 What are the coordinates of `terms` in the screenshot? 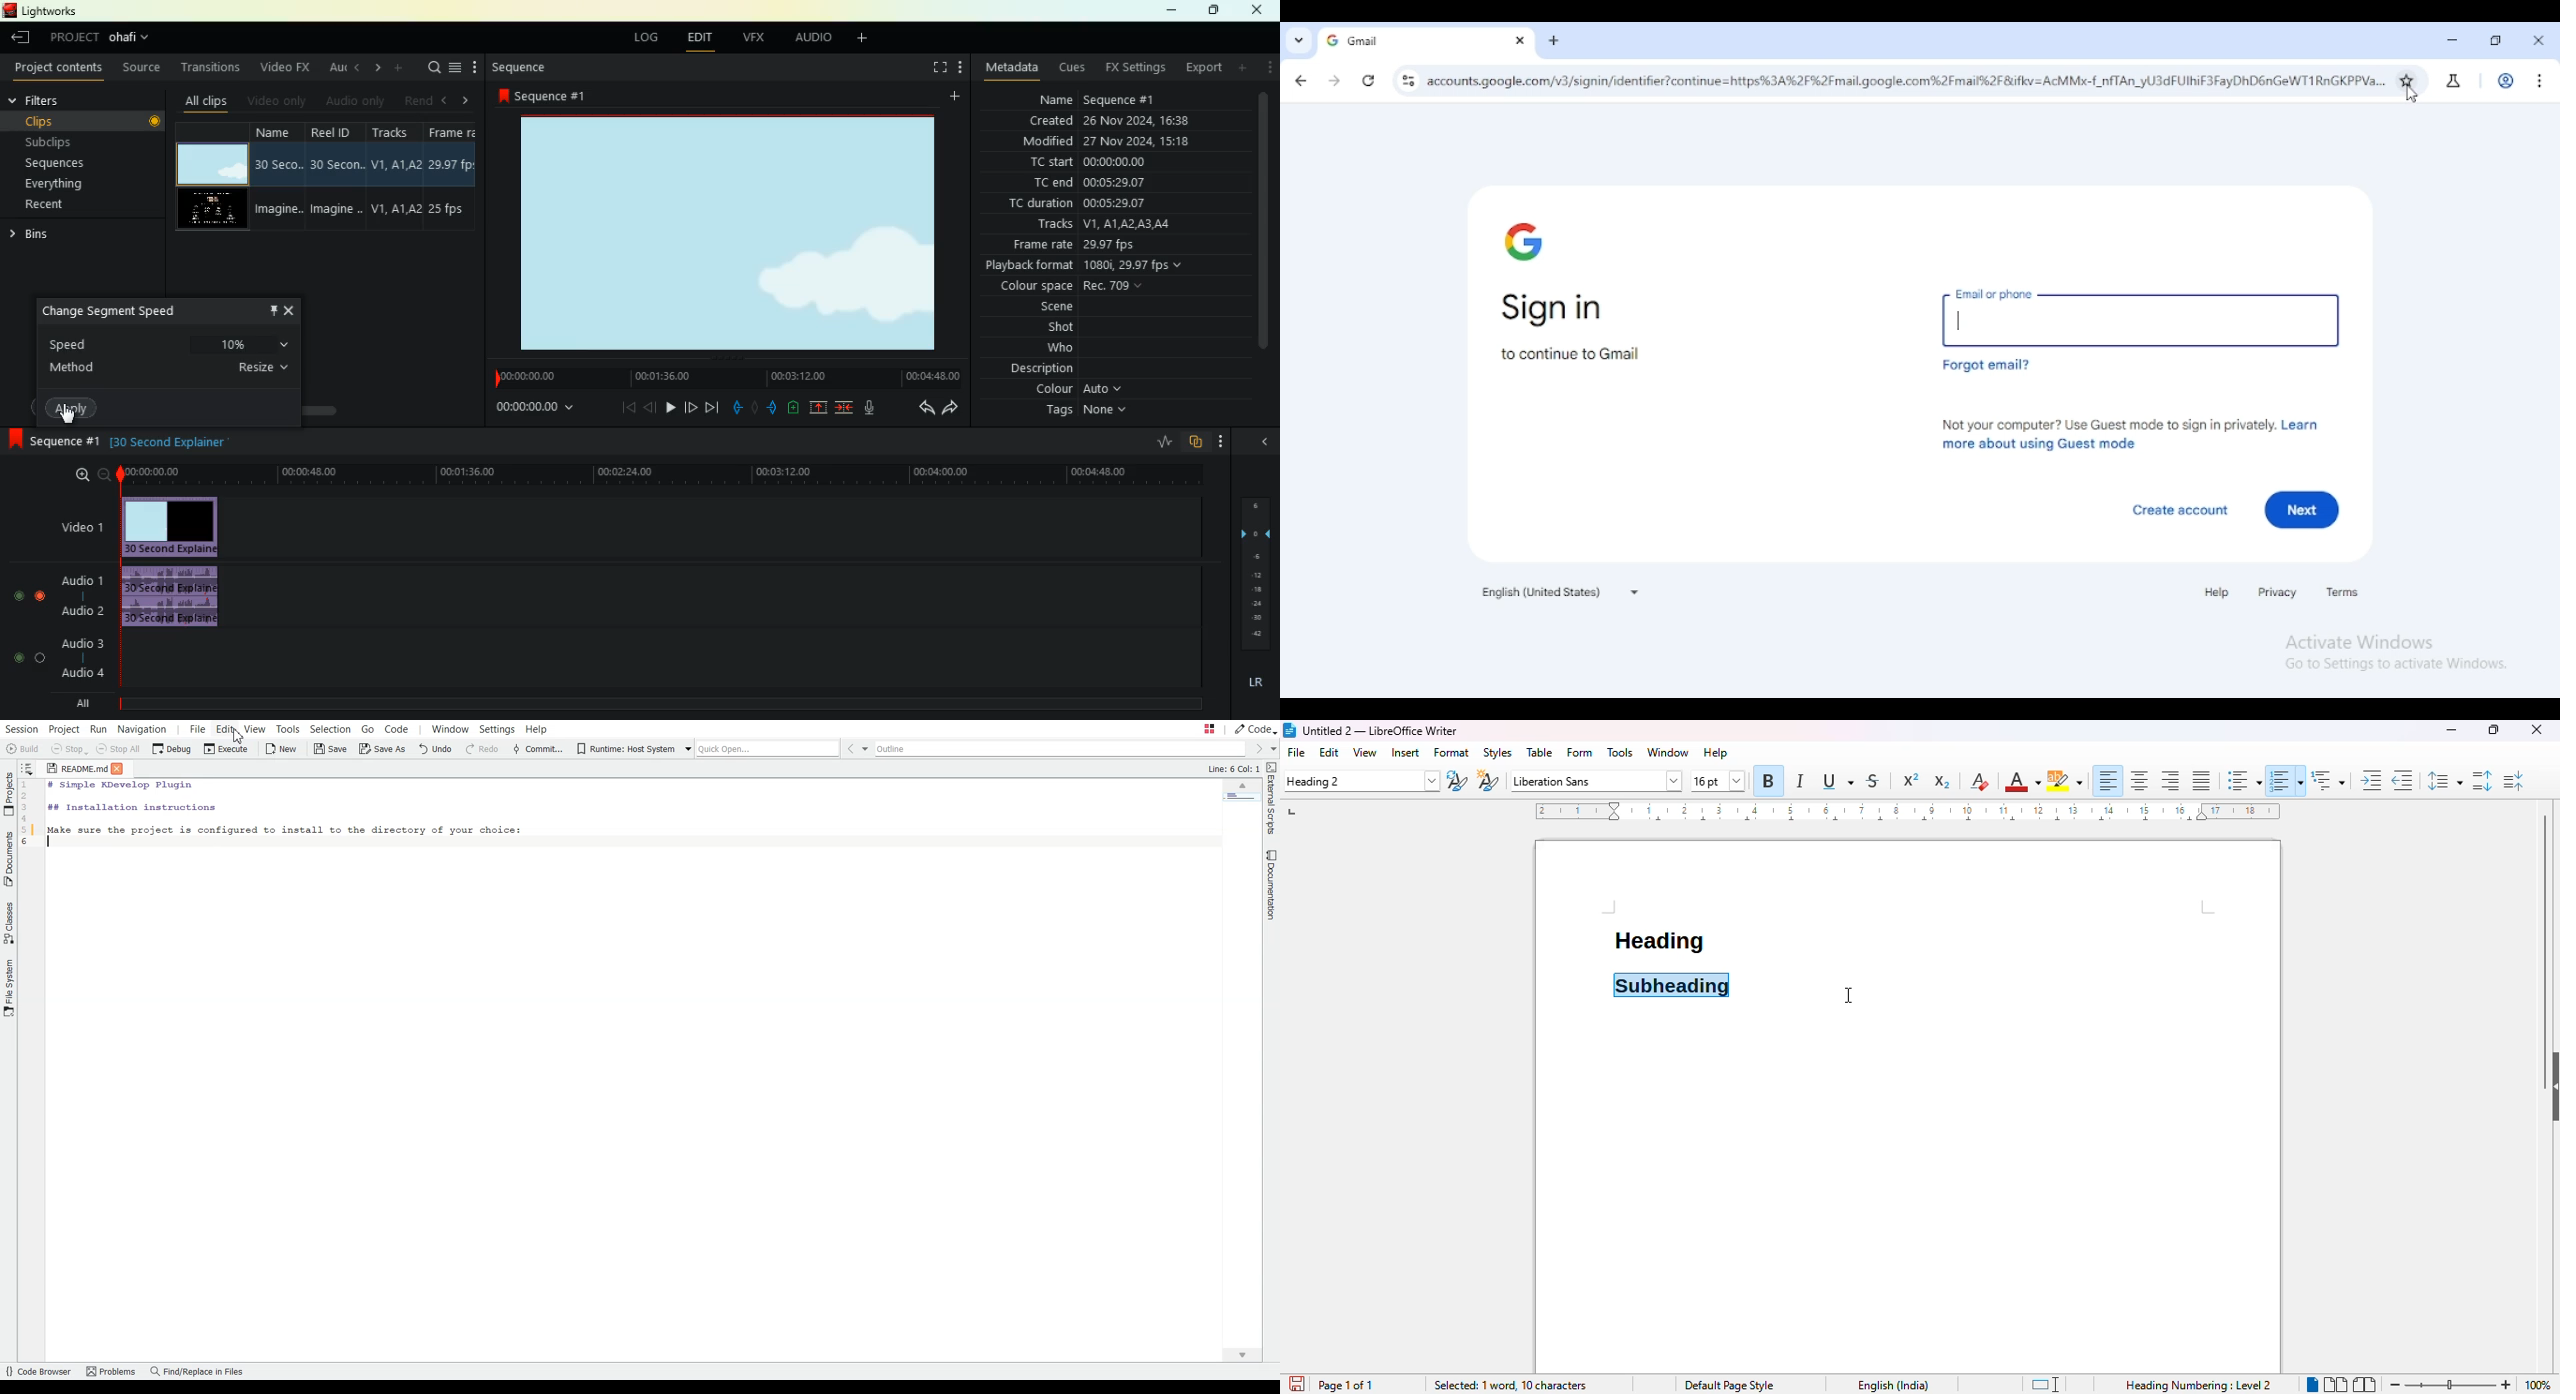 It's located at (2342, 592).